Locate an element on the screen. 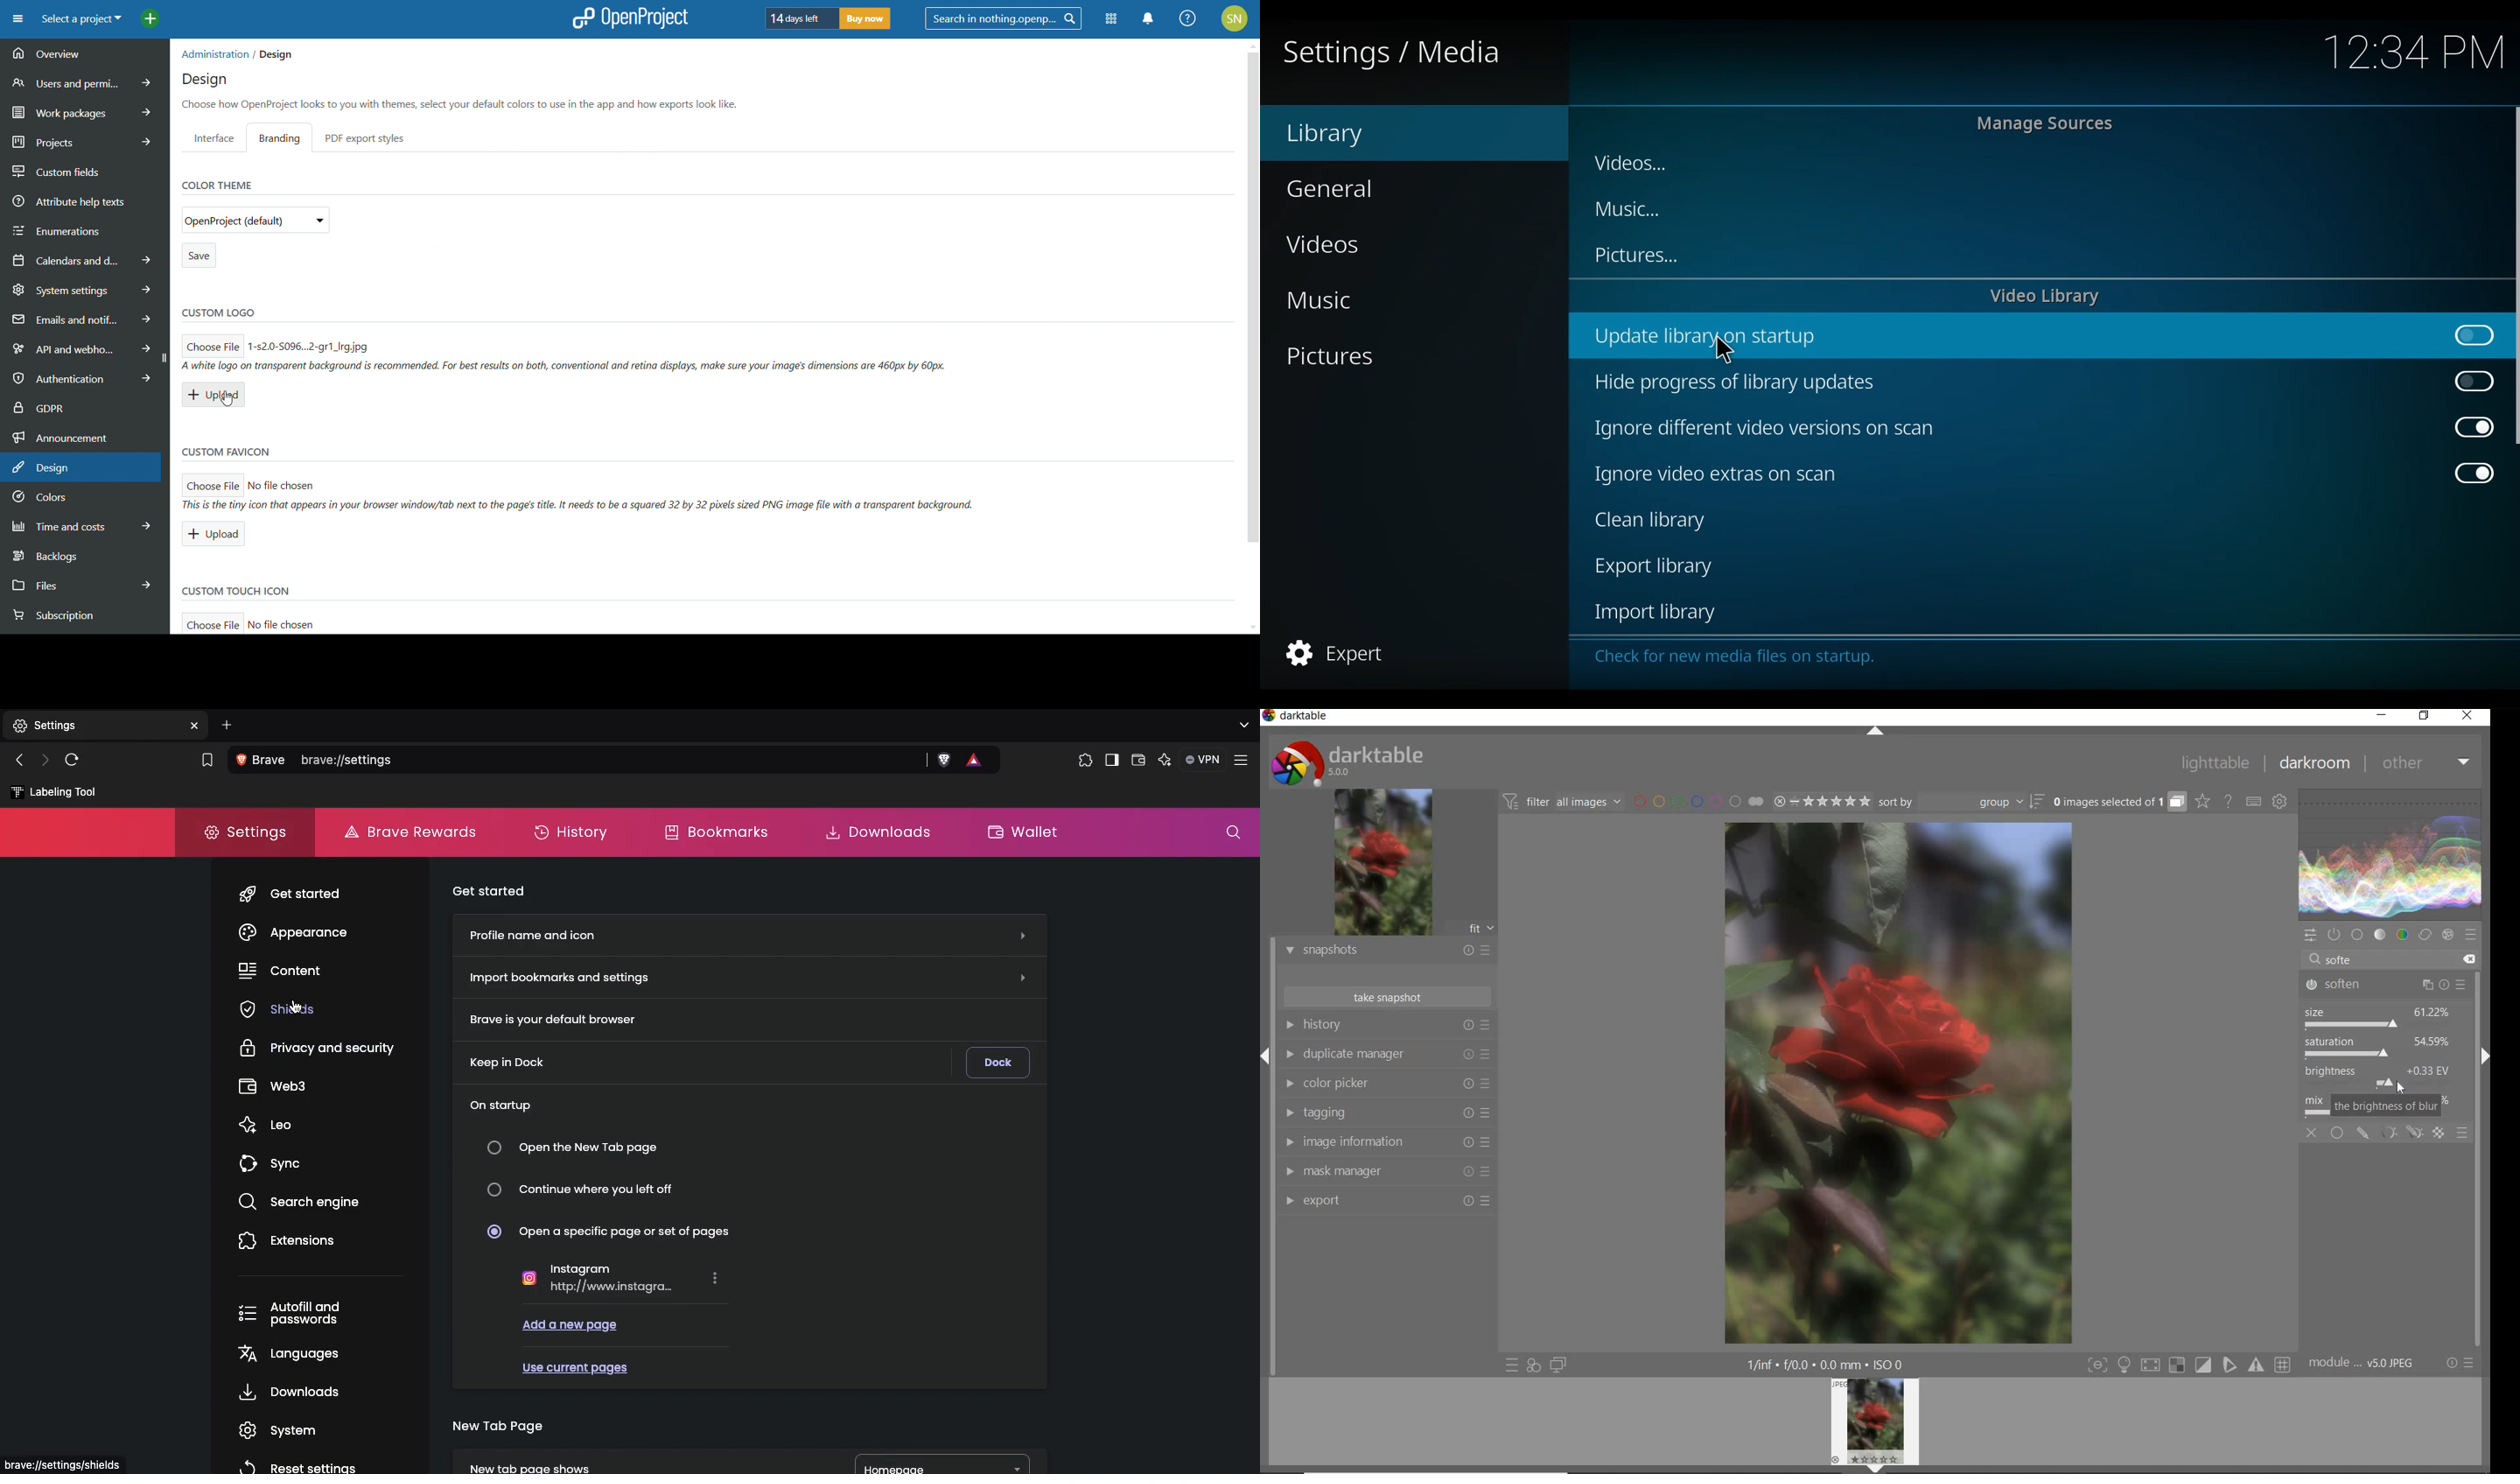 The image size is (2520, 1484). Music is located at coordinates (1631, 209).